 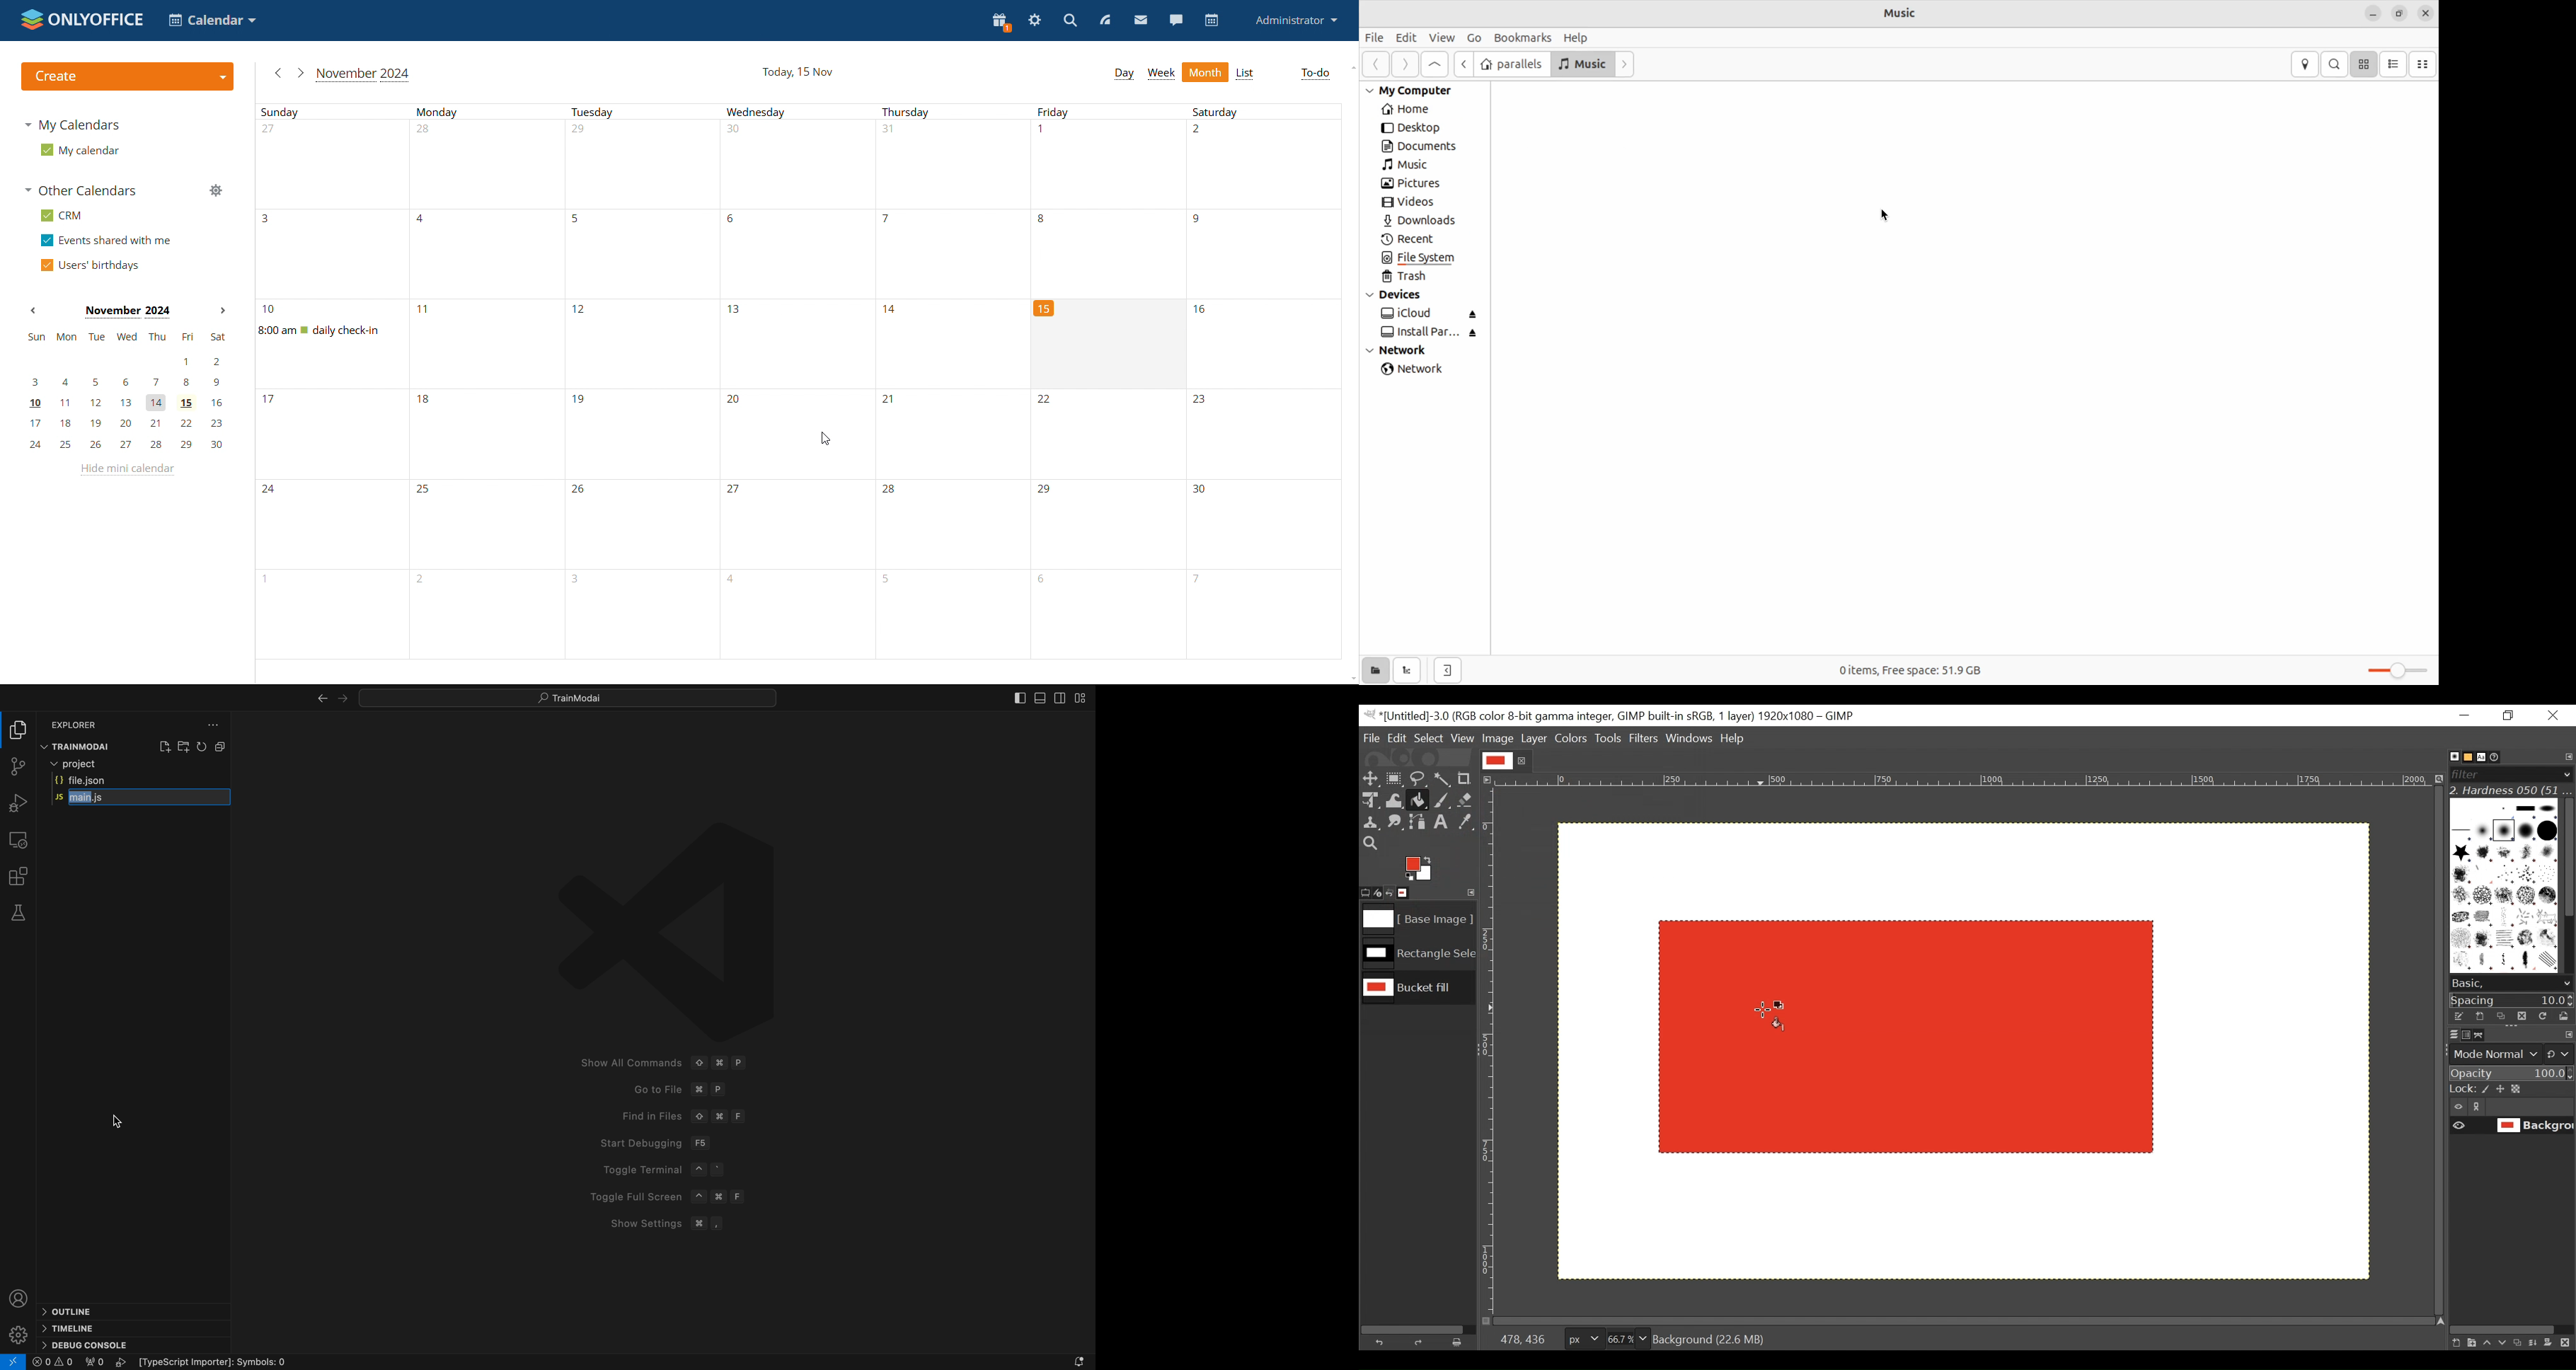 What do you see at coordinates (1498, 739) in the screenshot?
I see `Image` at bounding box center [1498, 739].